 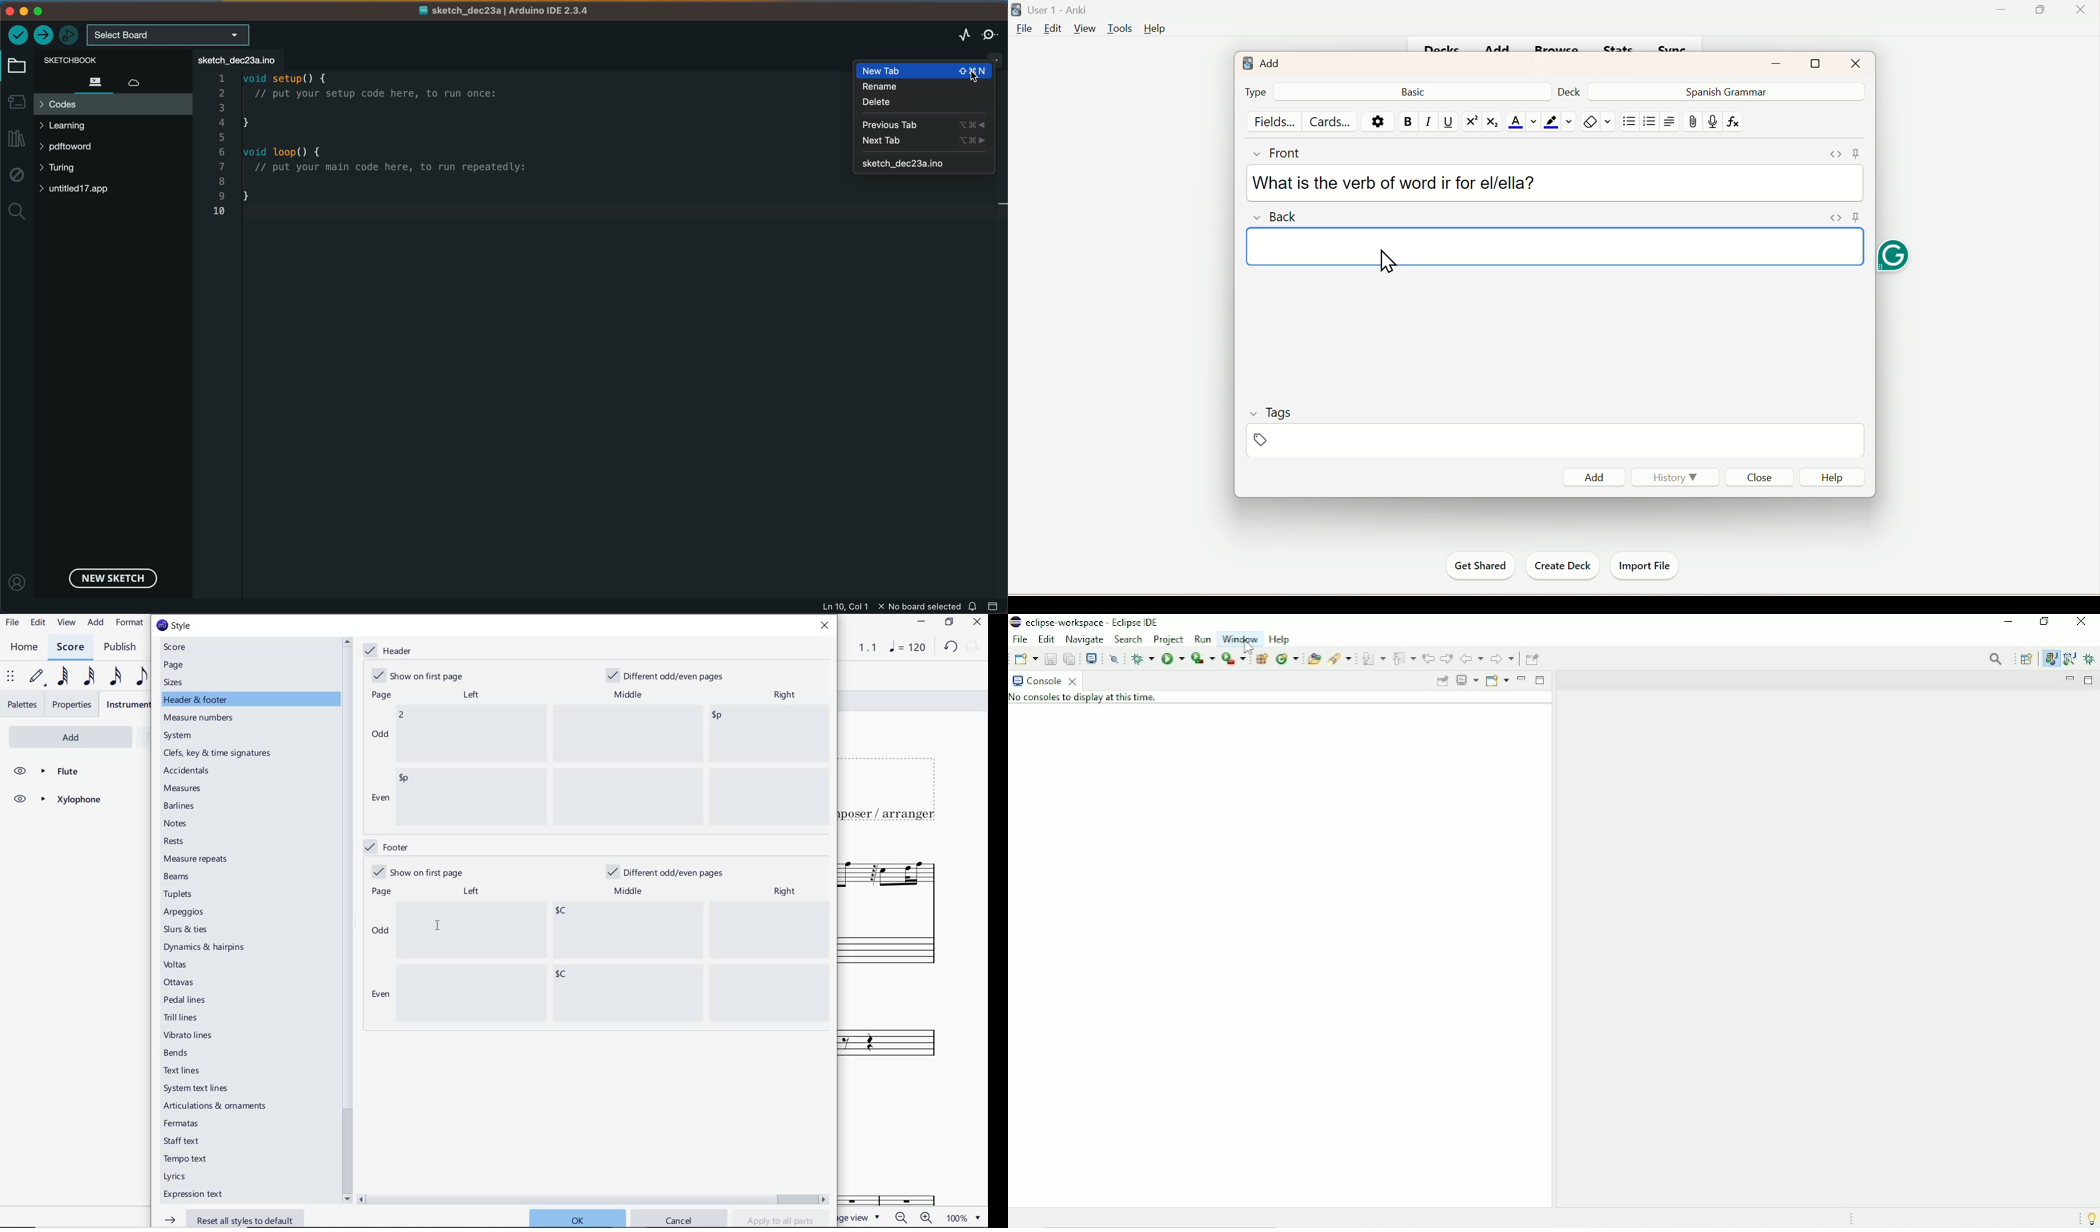 I want to click on color, so click(x=1557, y=122).